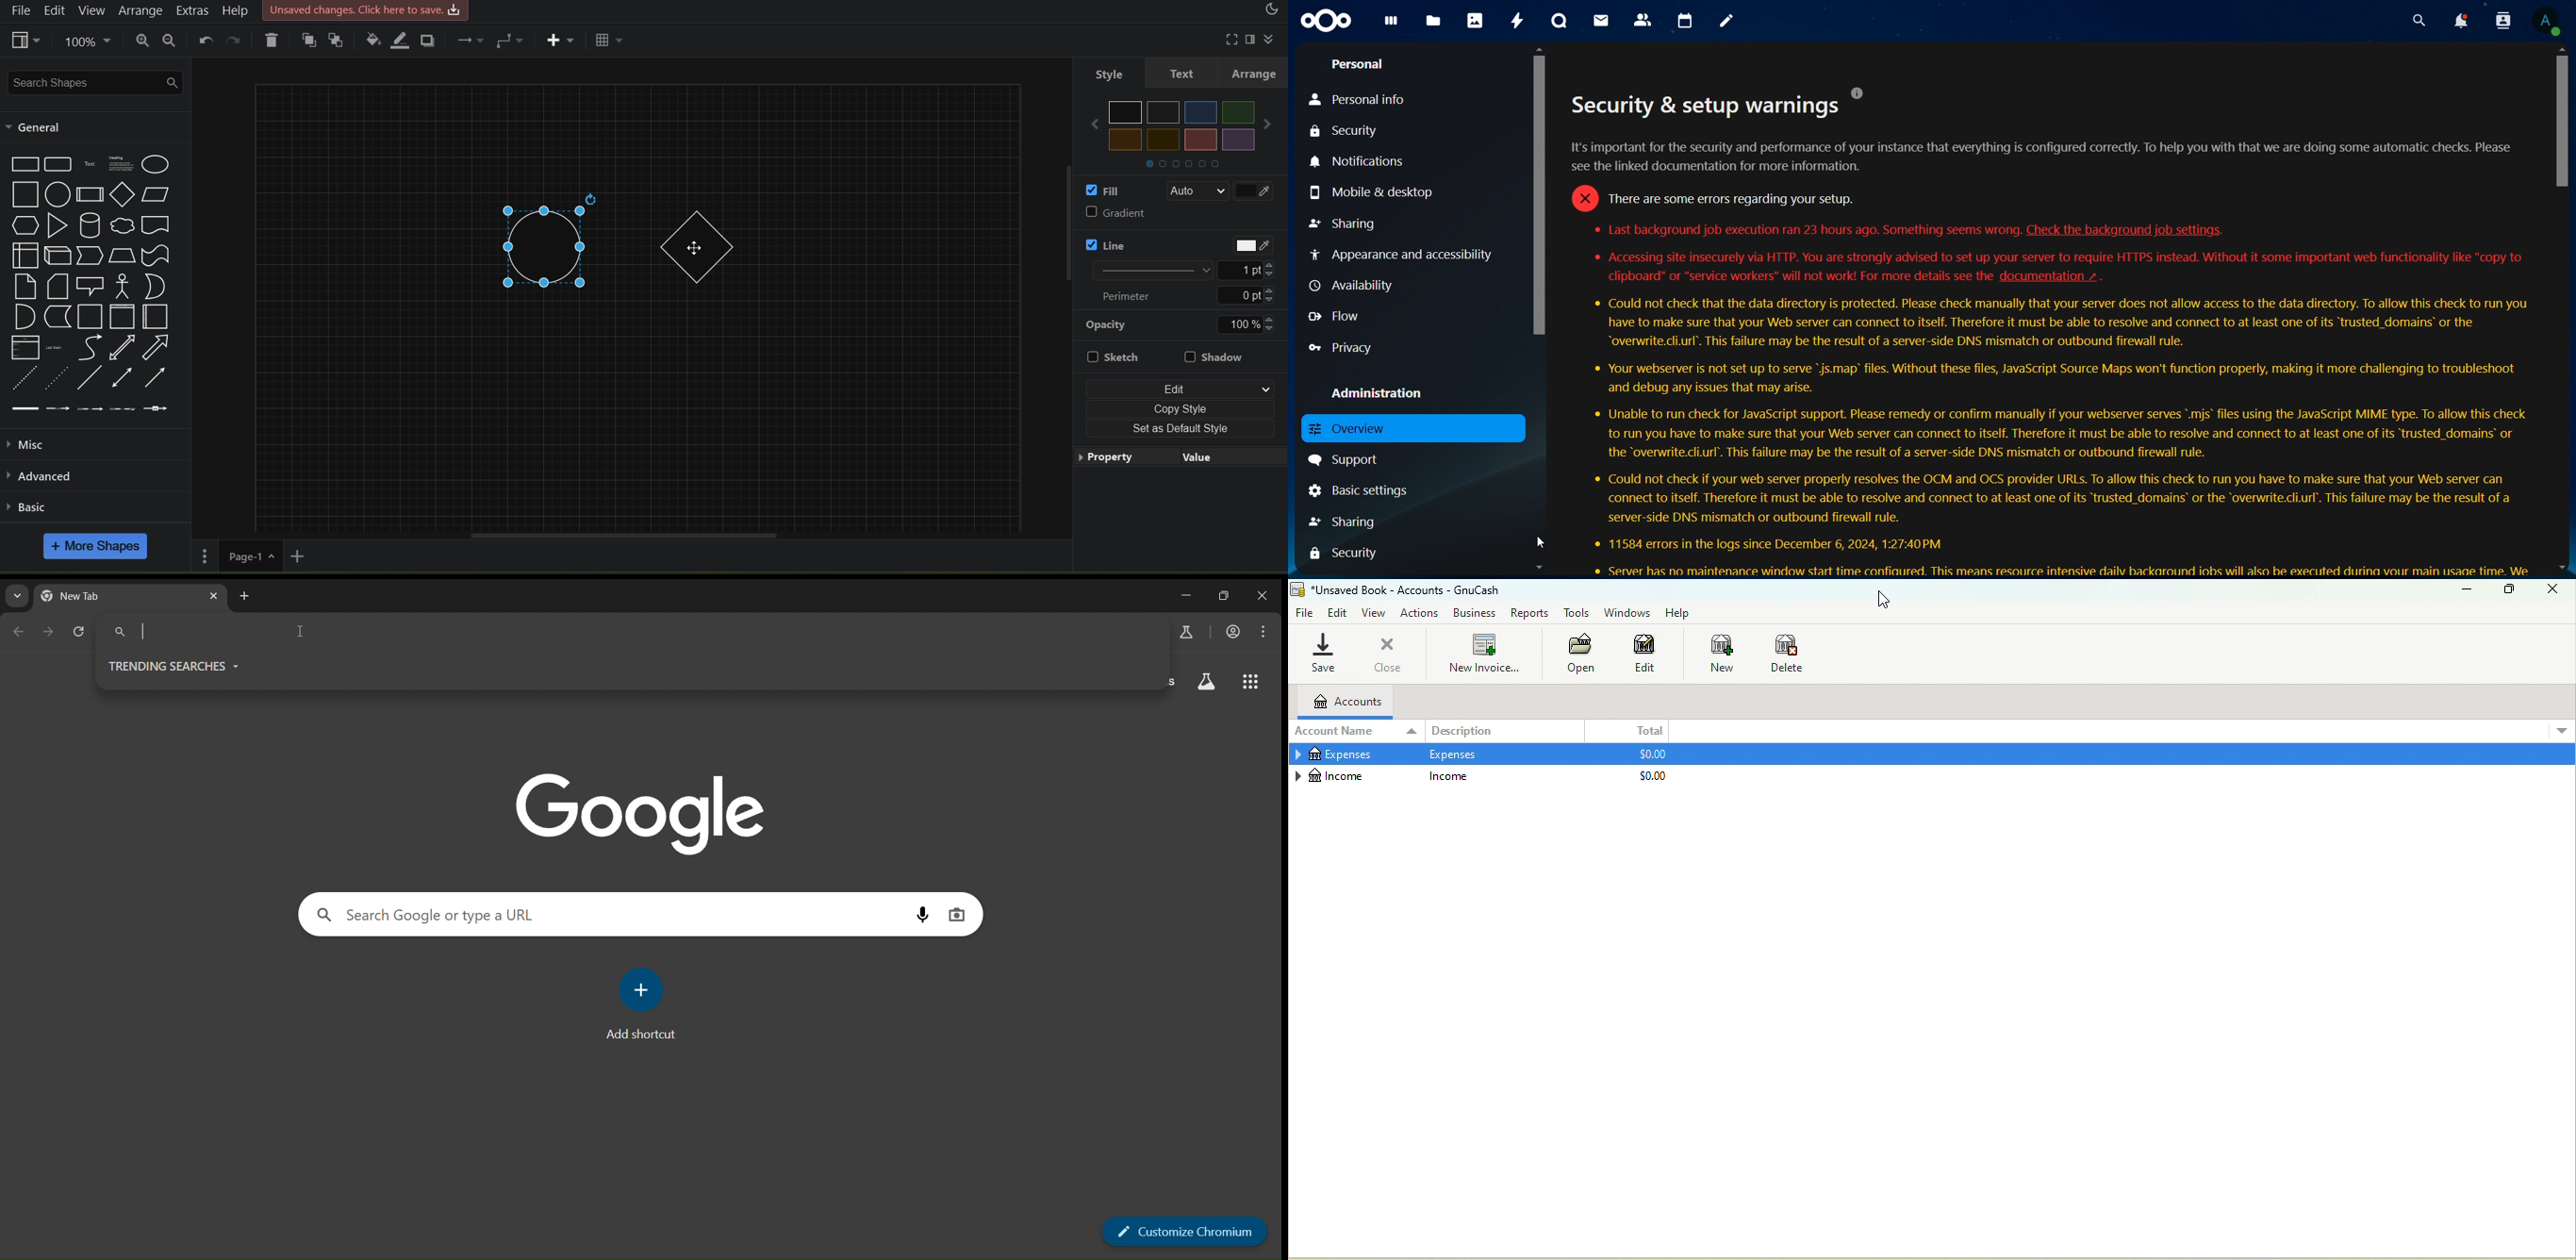  Describe the element at coordinates (97, 11) in the screenshot. I see `view` at that location.